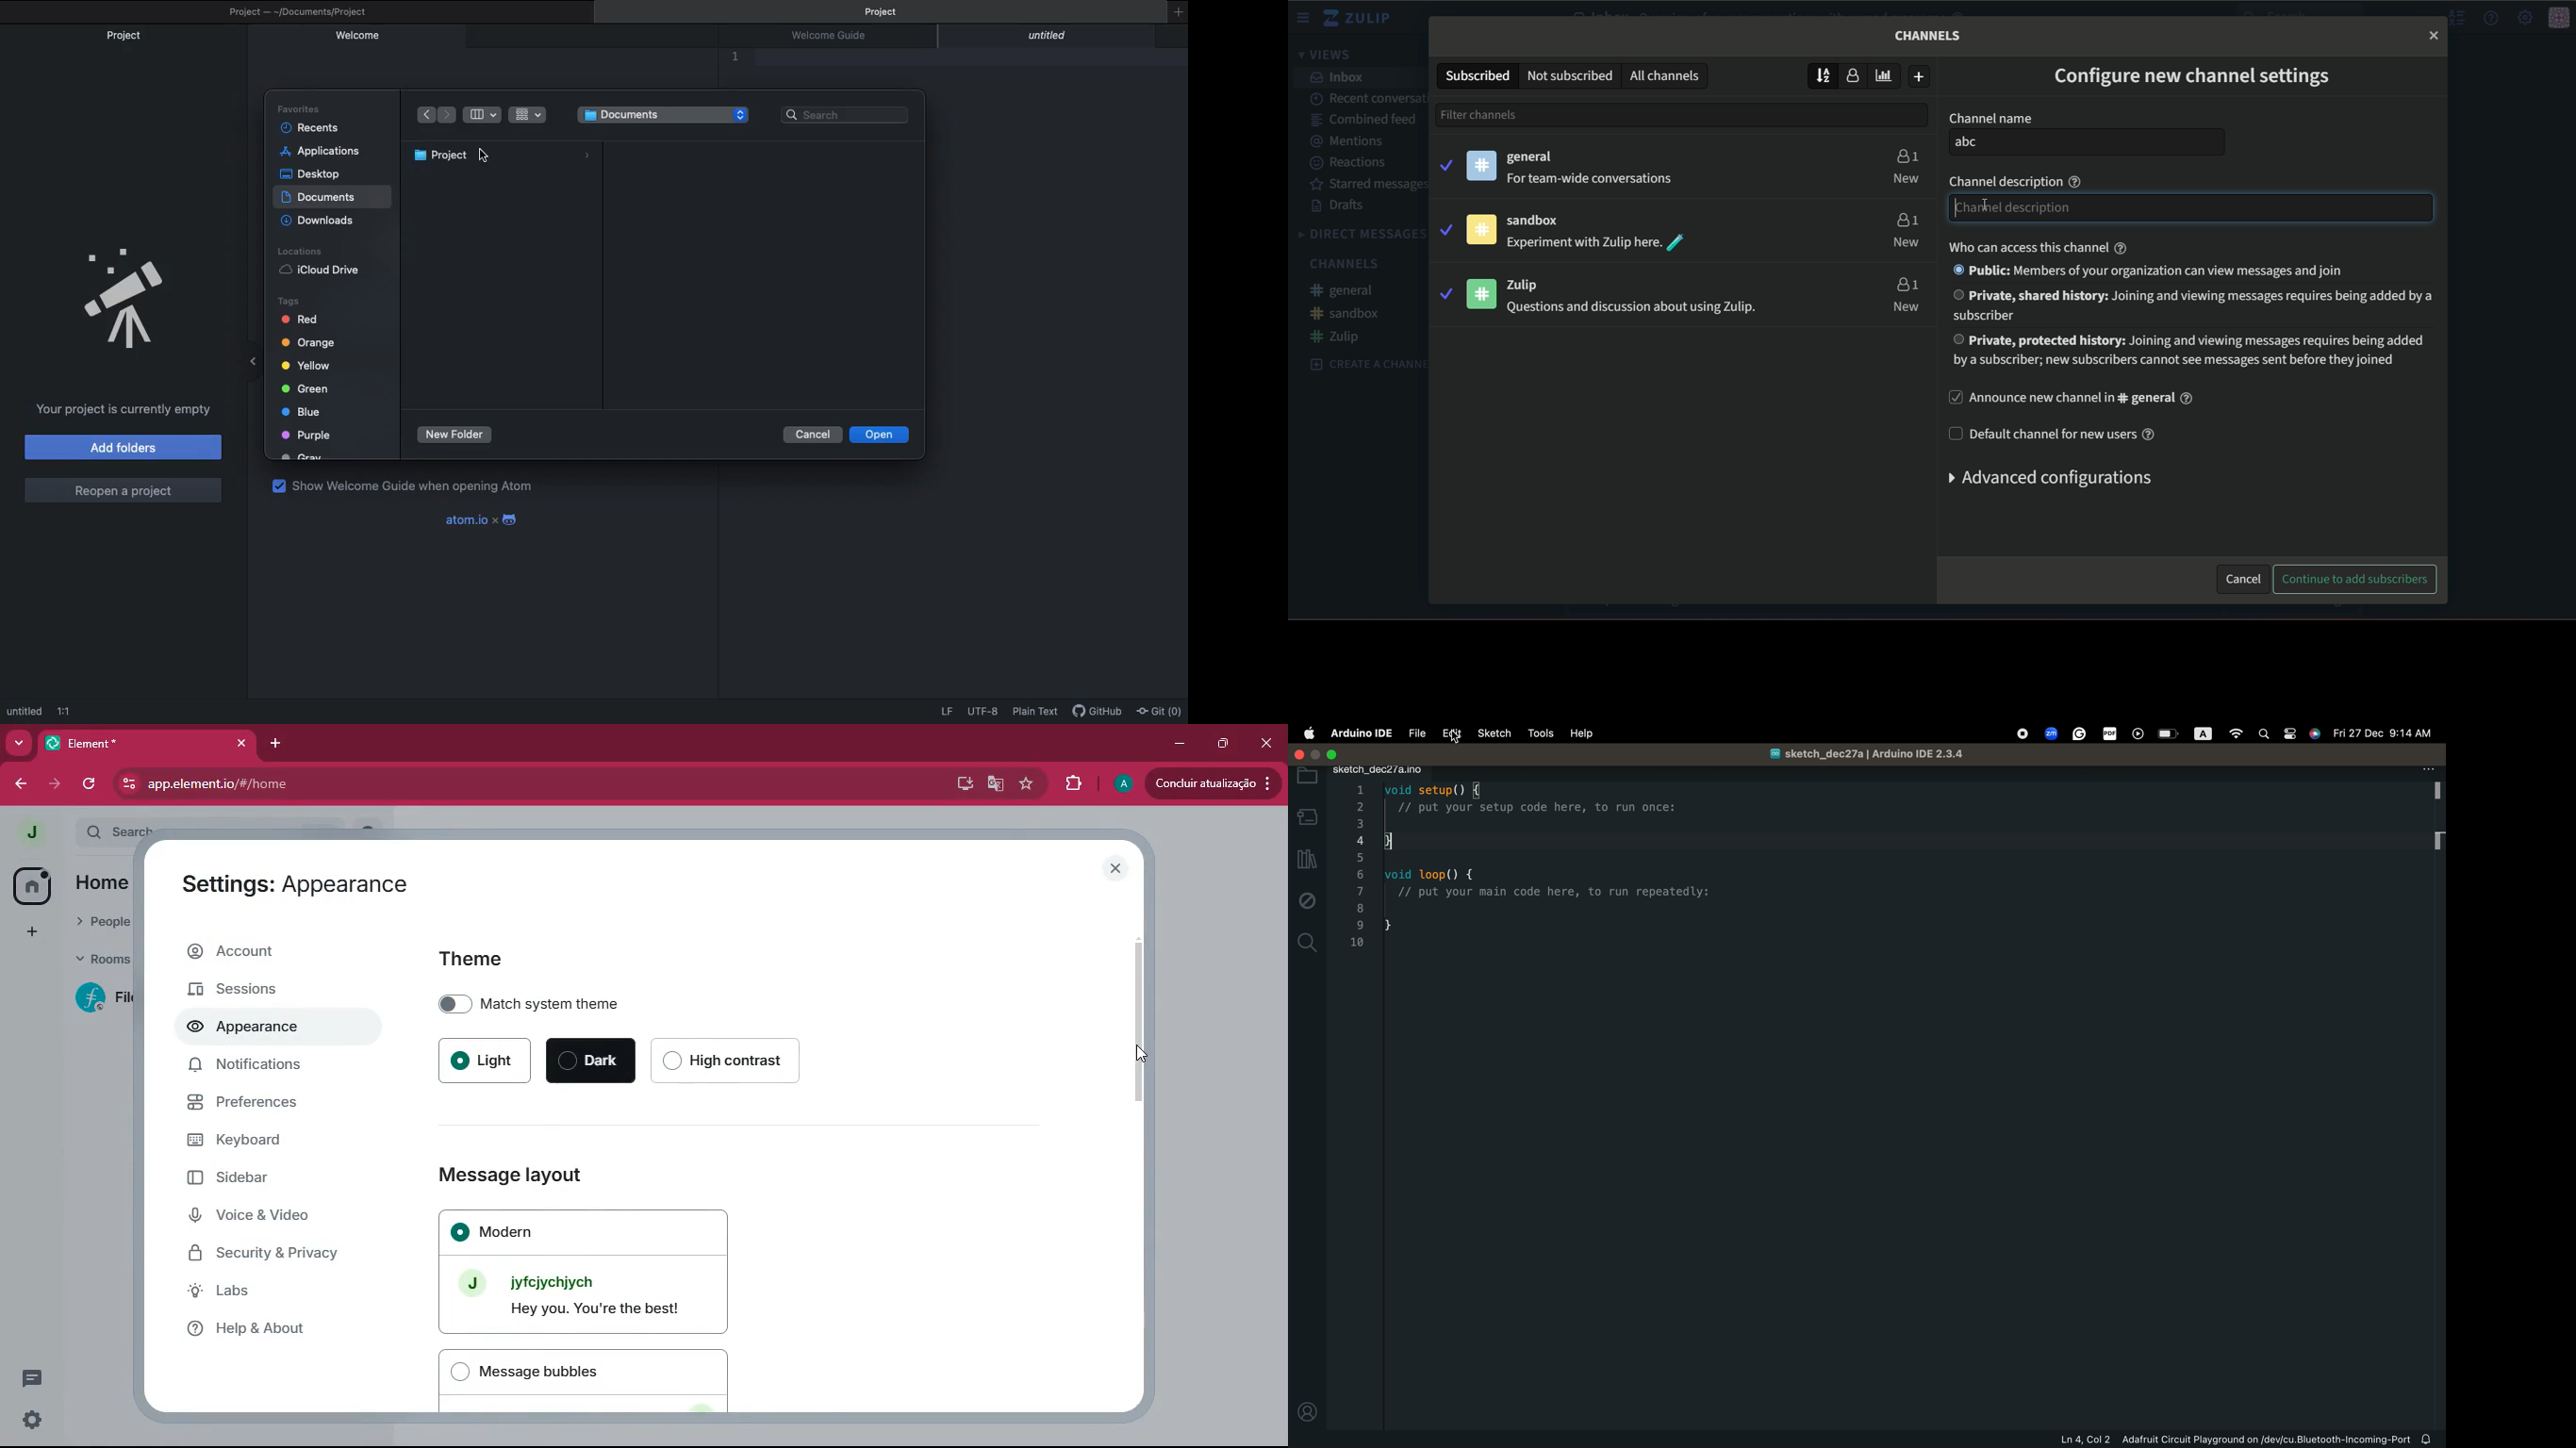 This screenshot has height=1456, width=2576. What do you see at coordinates (1906, 154) in the screenshot?
I see `users` at bounding box center [1906, 154].